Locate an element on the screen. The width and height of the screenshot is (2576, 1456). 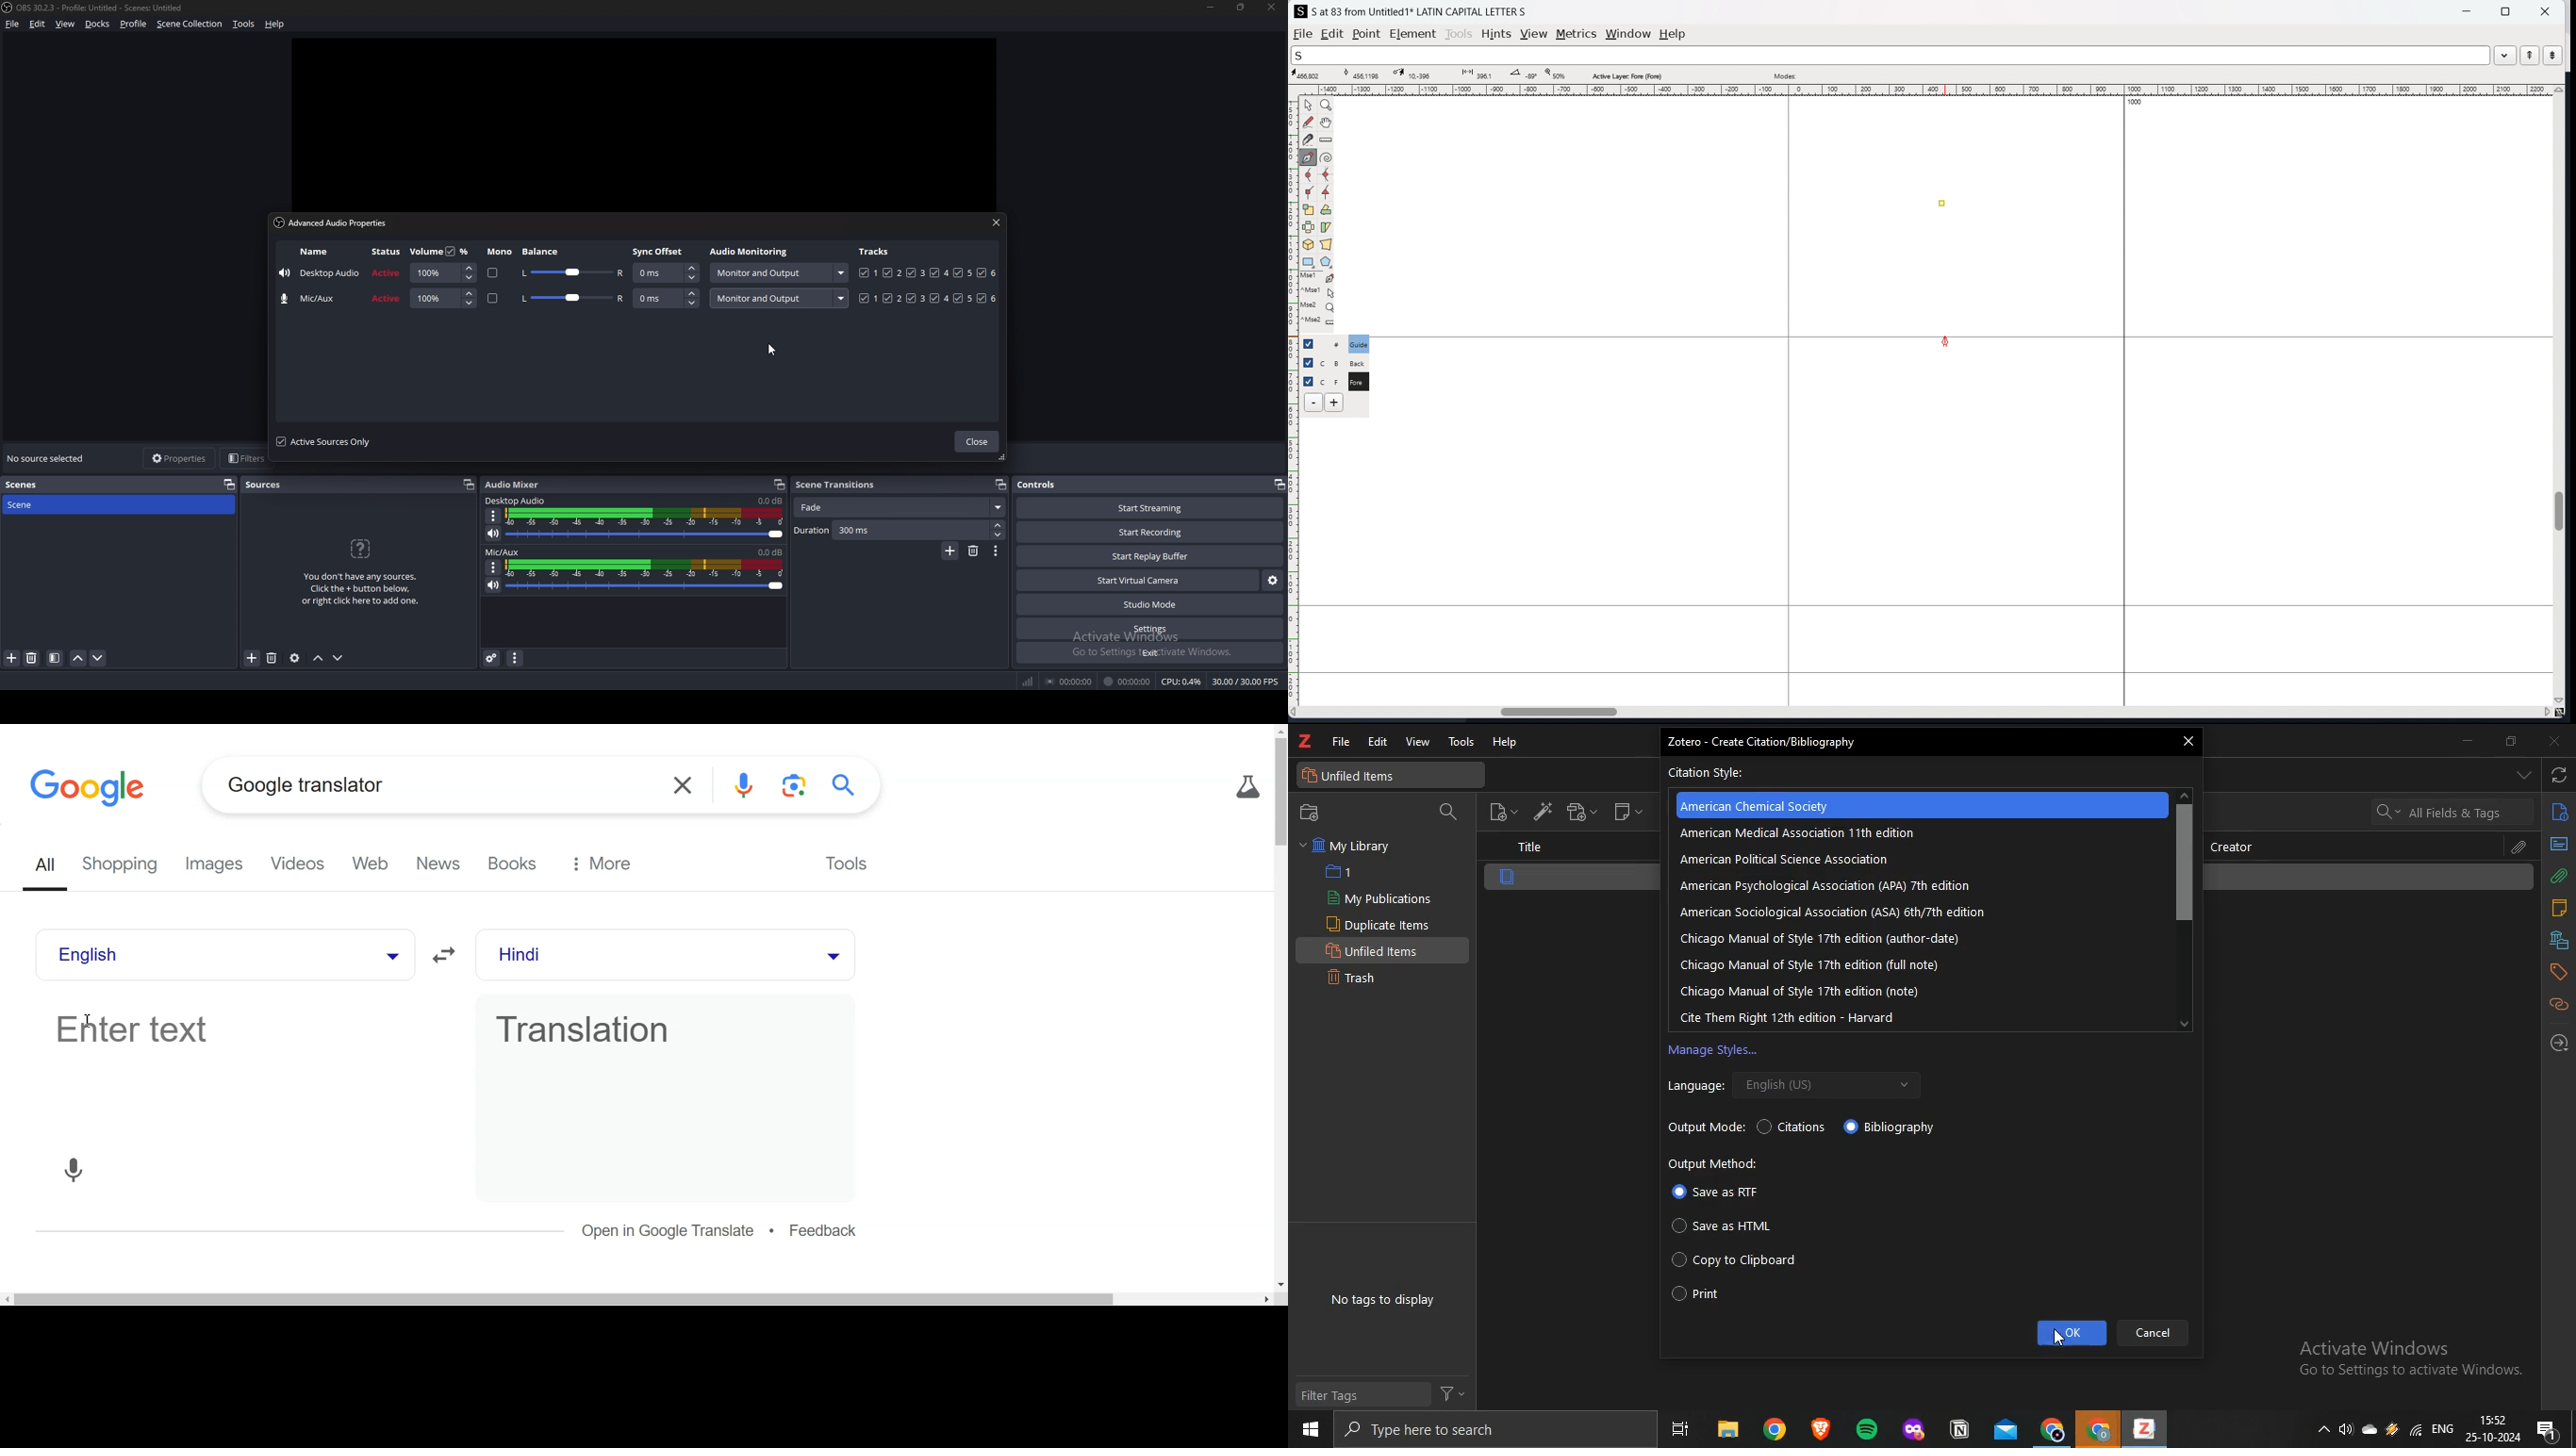
help is located at coordinates (275, 24).